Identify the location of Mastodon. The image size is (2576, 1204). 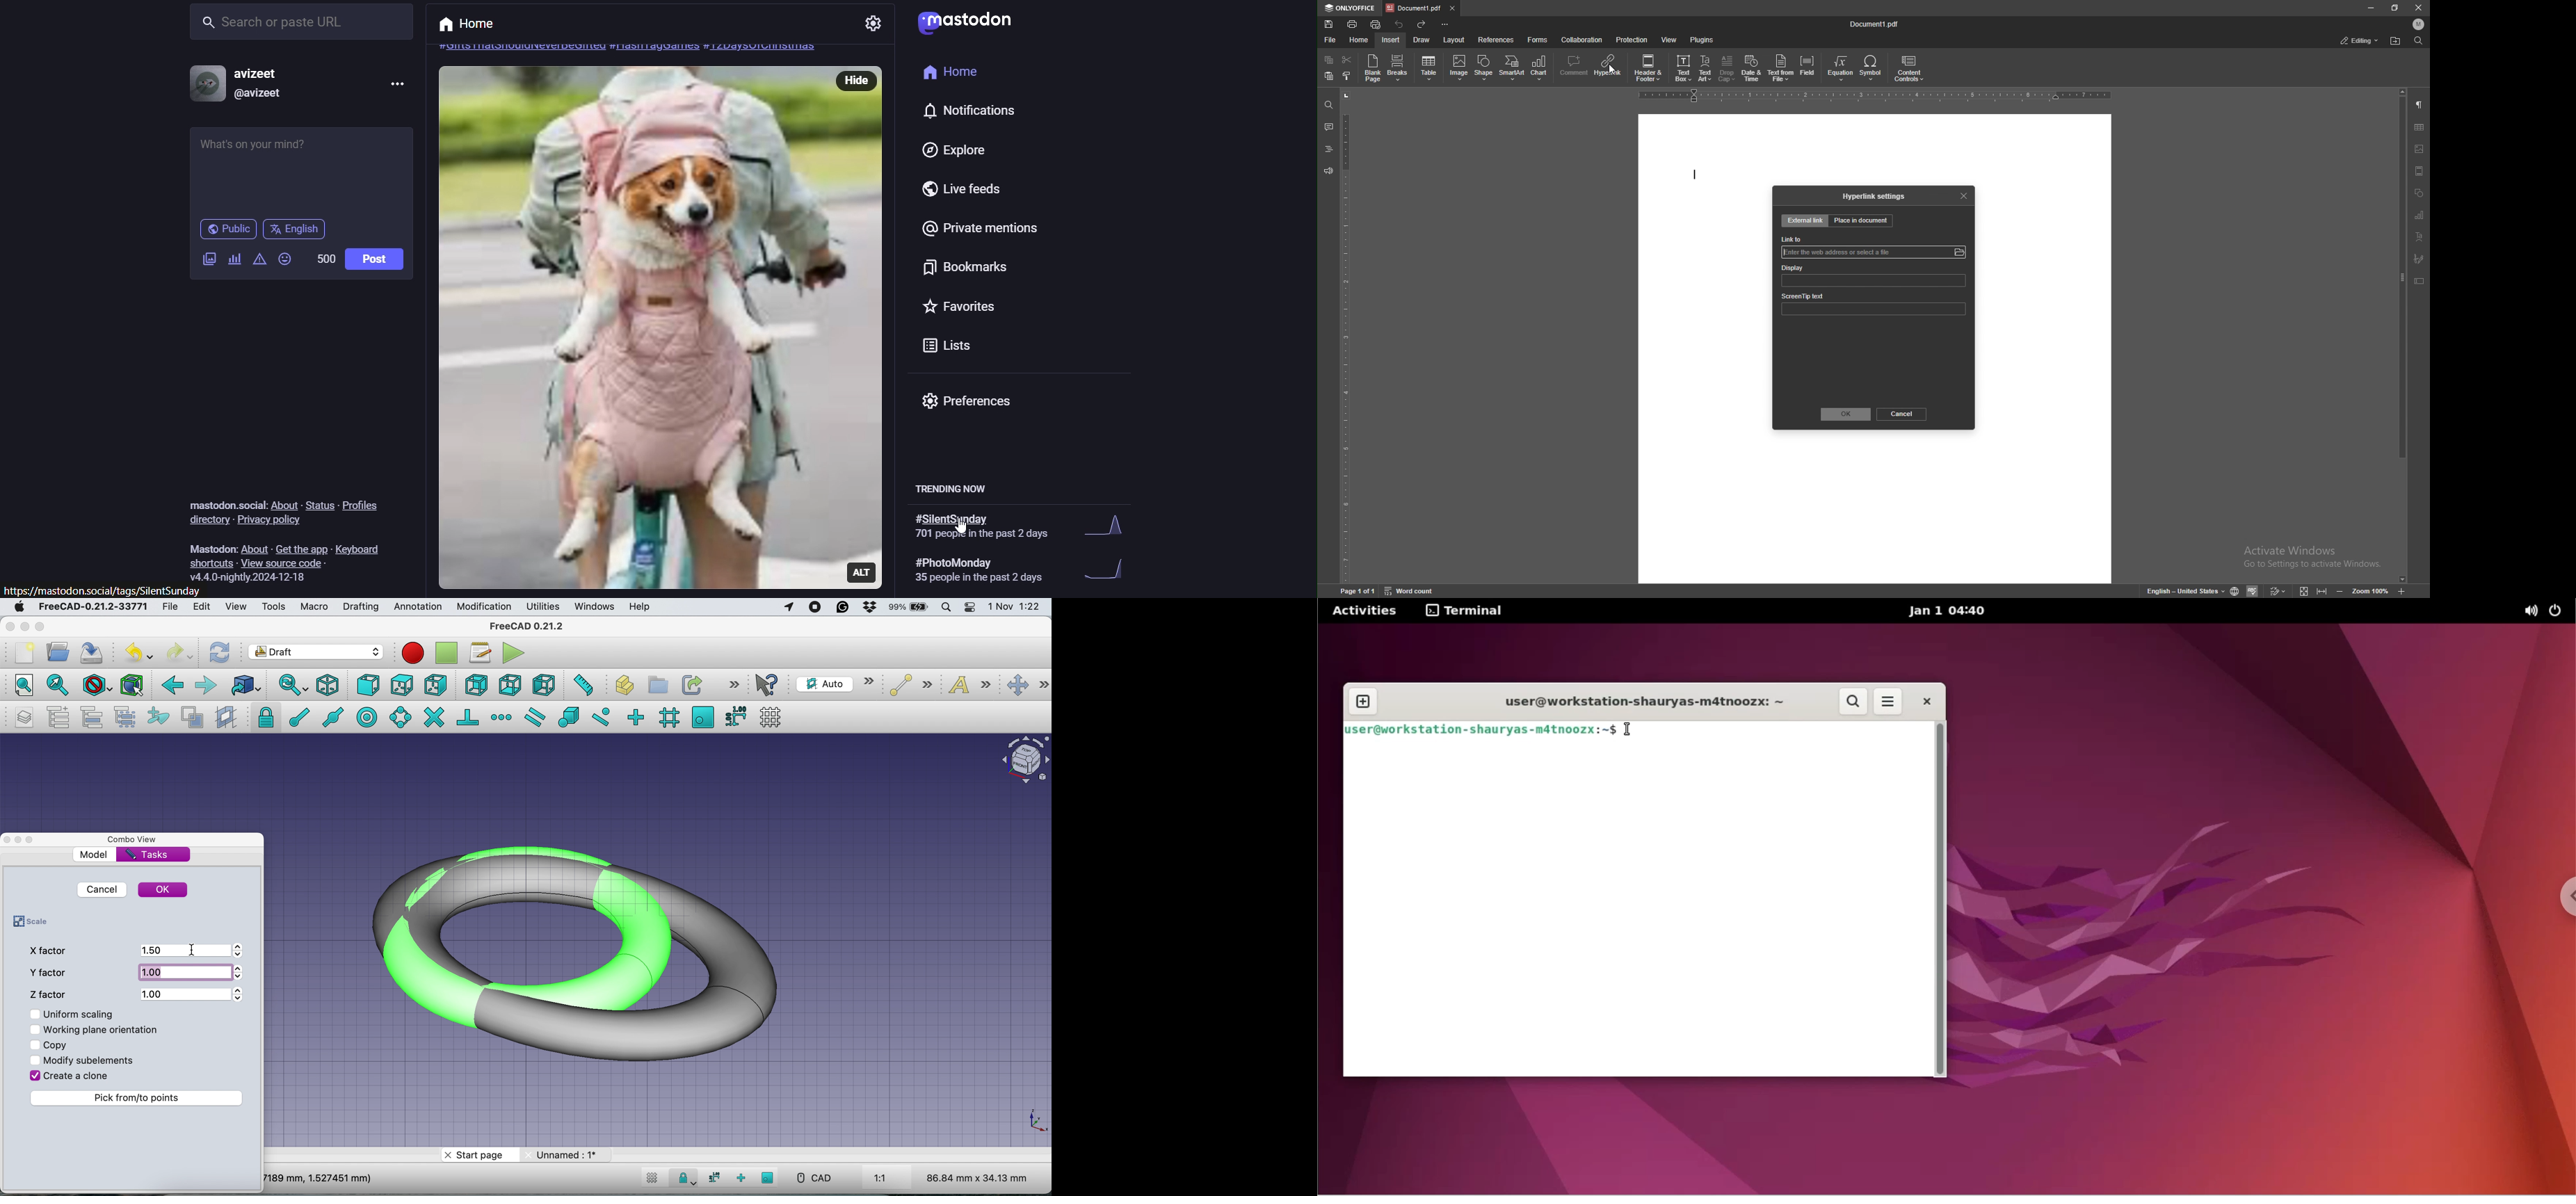
(963, 22).